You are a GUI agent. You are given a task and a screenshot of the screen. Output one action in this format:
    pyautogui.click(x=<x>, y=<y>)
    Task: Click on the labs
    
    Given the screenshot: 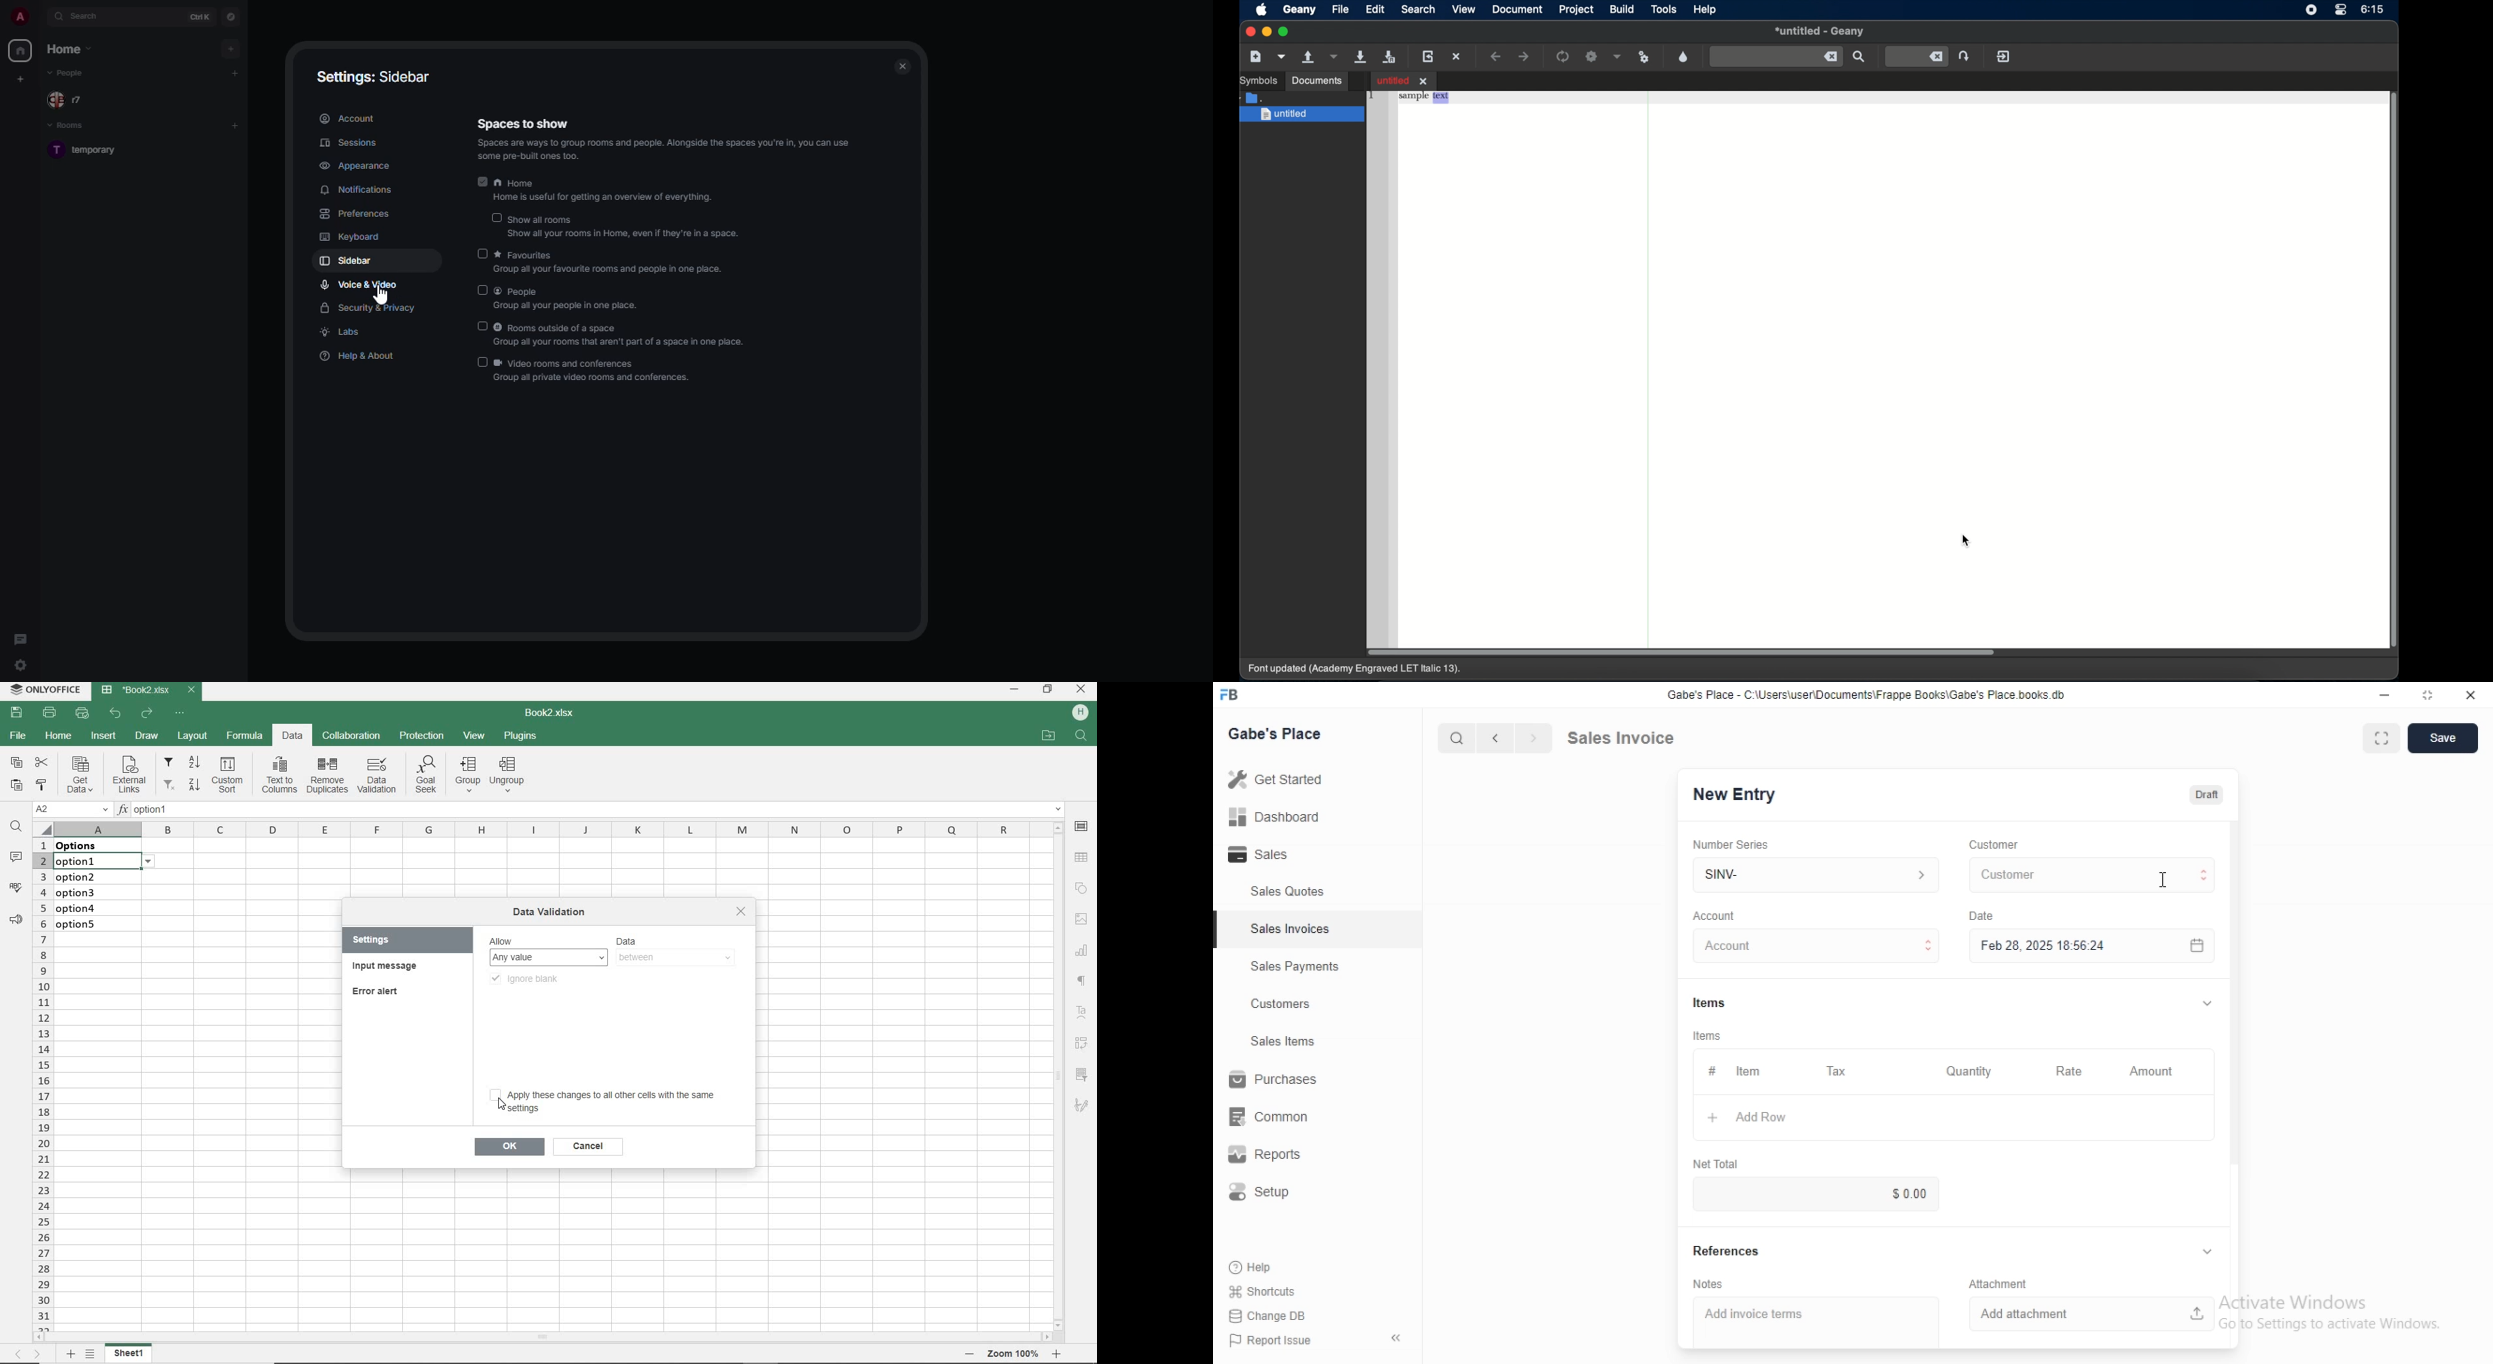 What is the action you would take?
    pyautogui.click(x=346, y=334)
    